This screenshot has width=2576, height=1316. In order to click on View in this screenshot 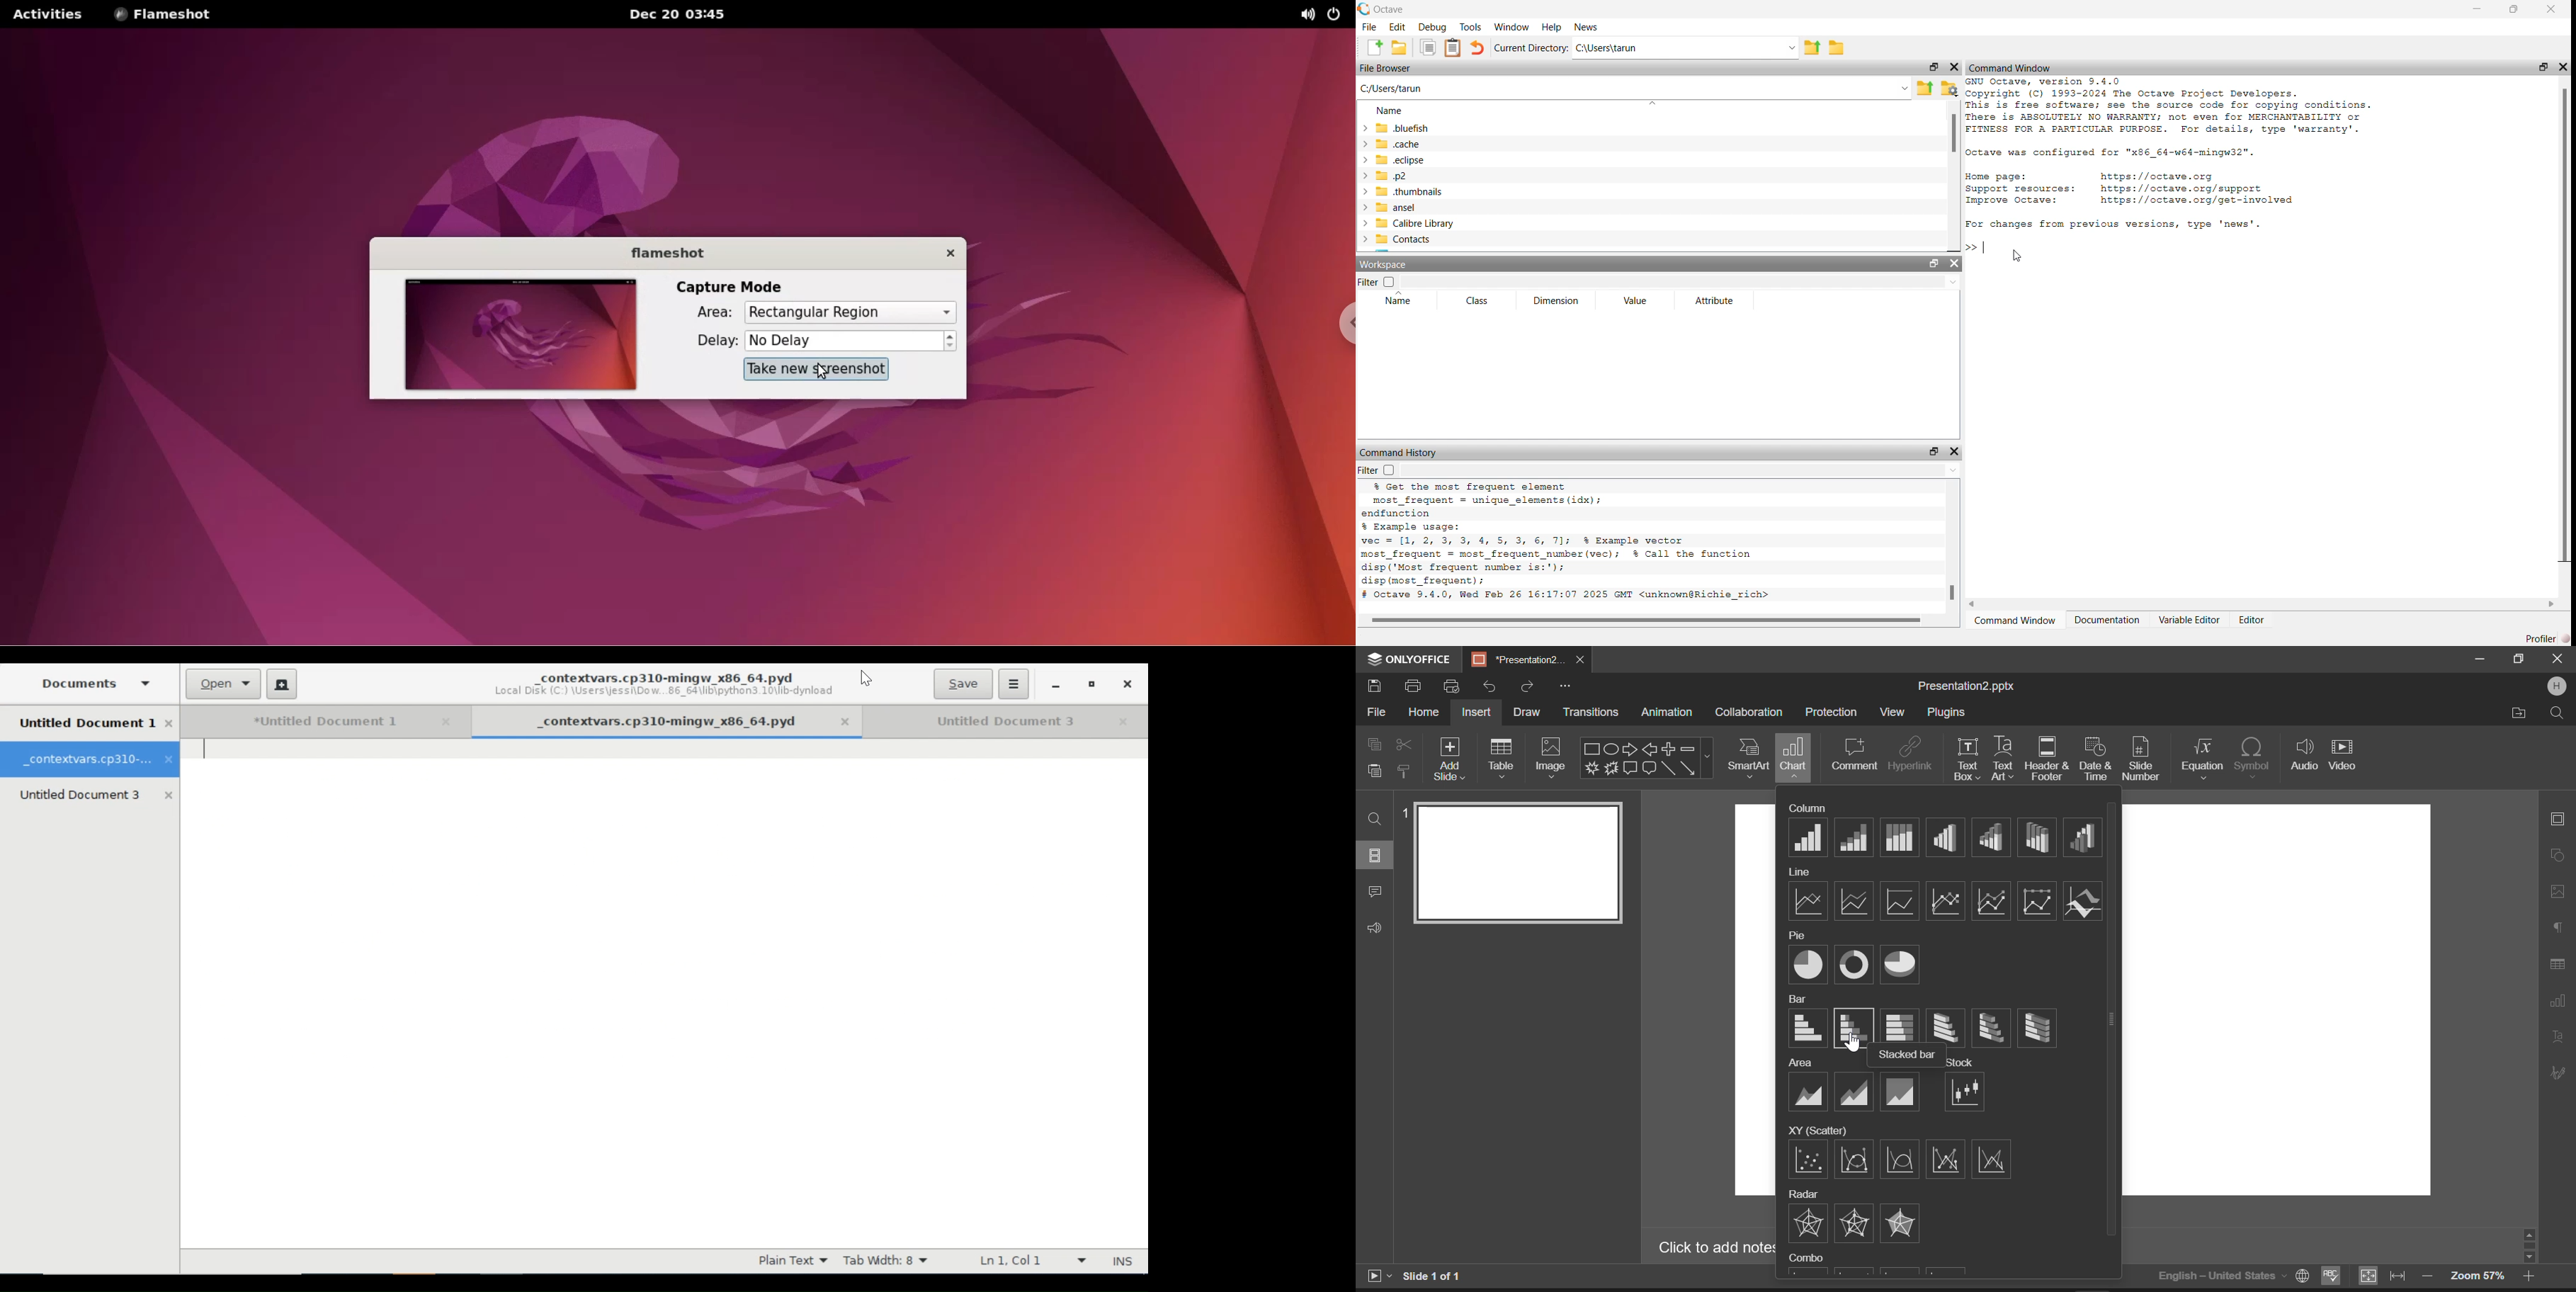, I will do `click(1892, 711)`.